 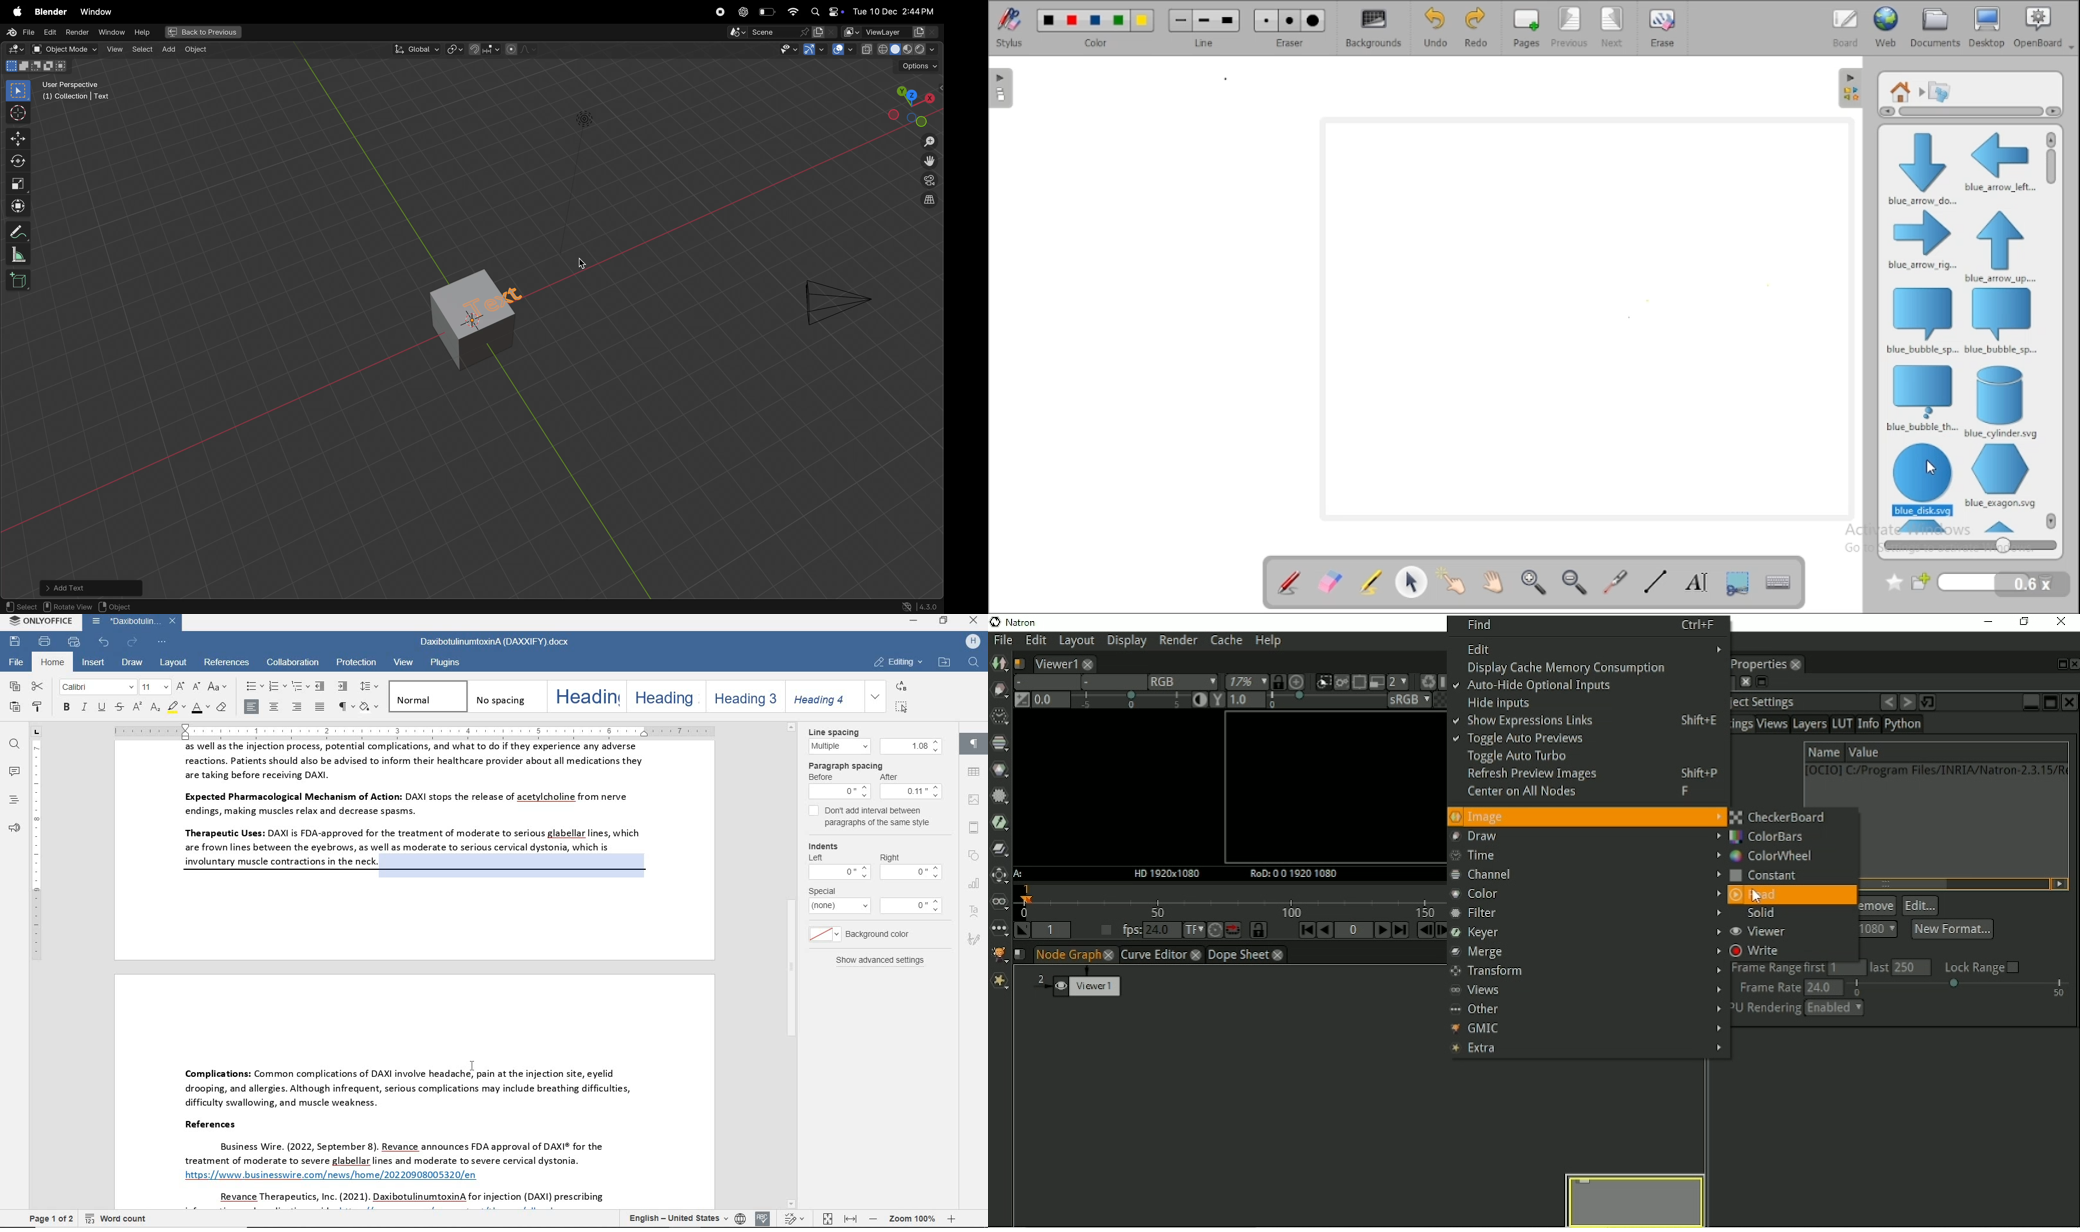 I want to click on view, so click(x=405, y=663).